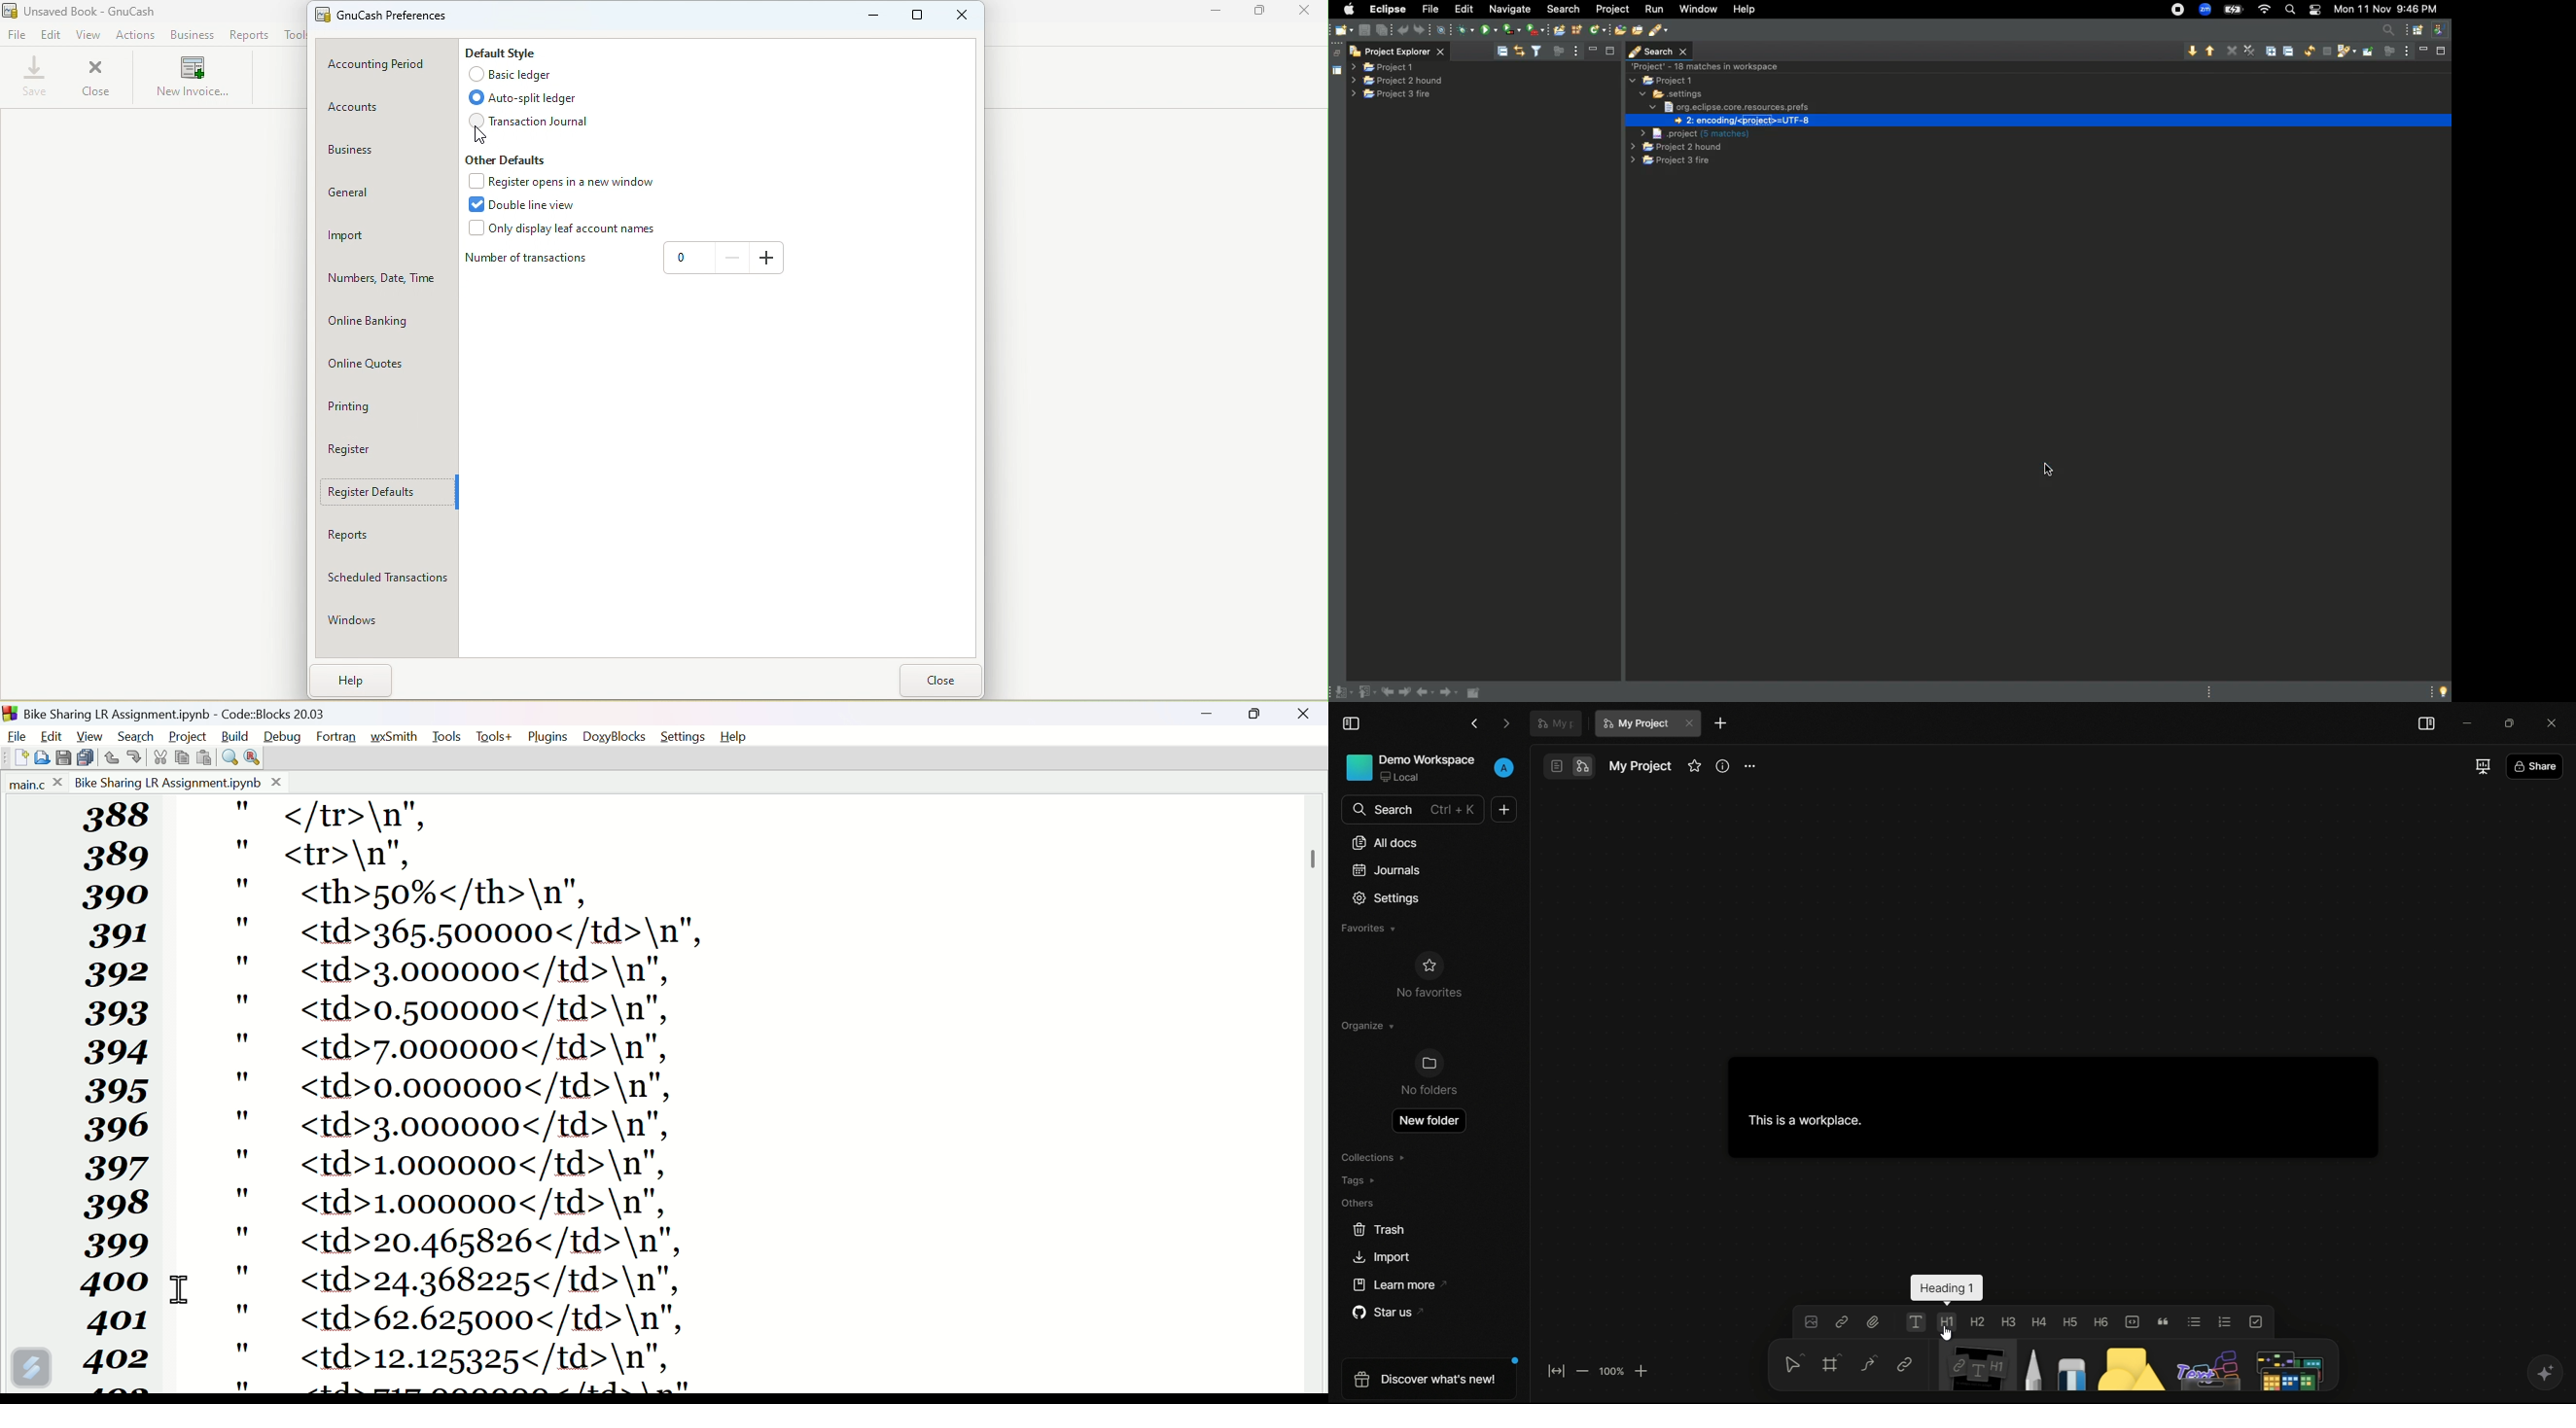 The width and height of the screenshot is (2576, 1428). What do you see at coordinates (1377, 1230) in the screenshot?
I see `trash` at bounding box center [1377, 1230].